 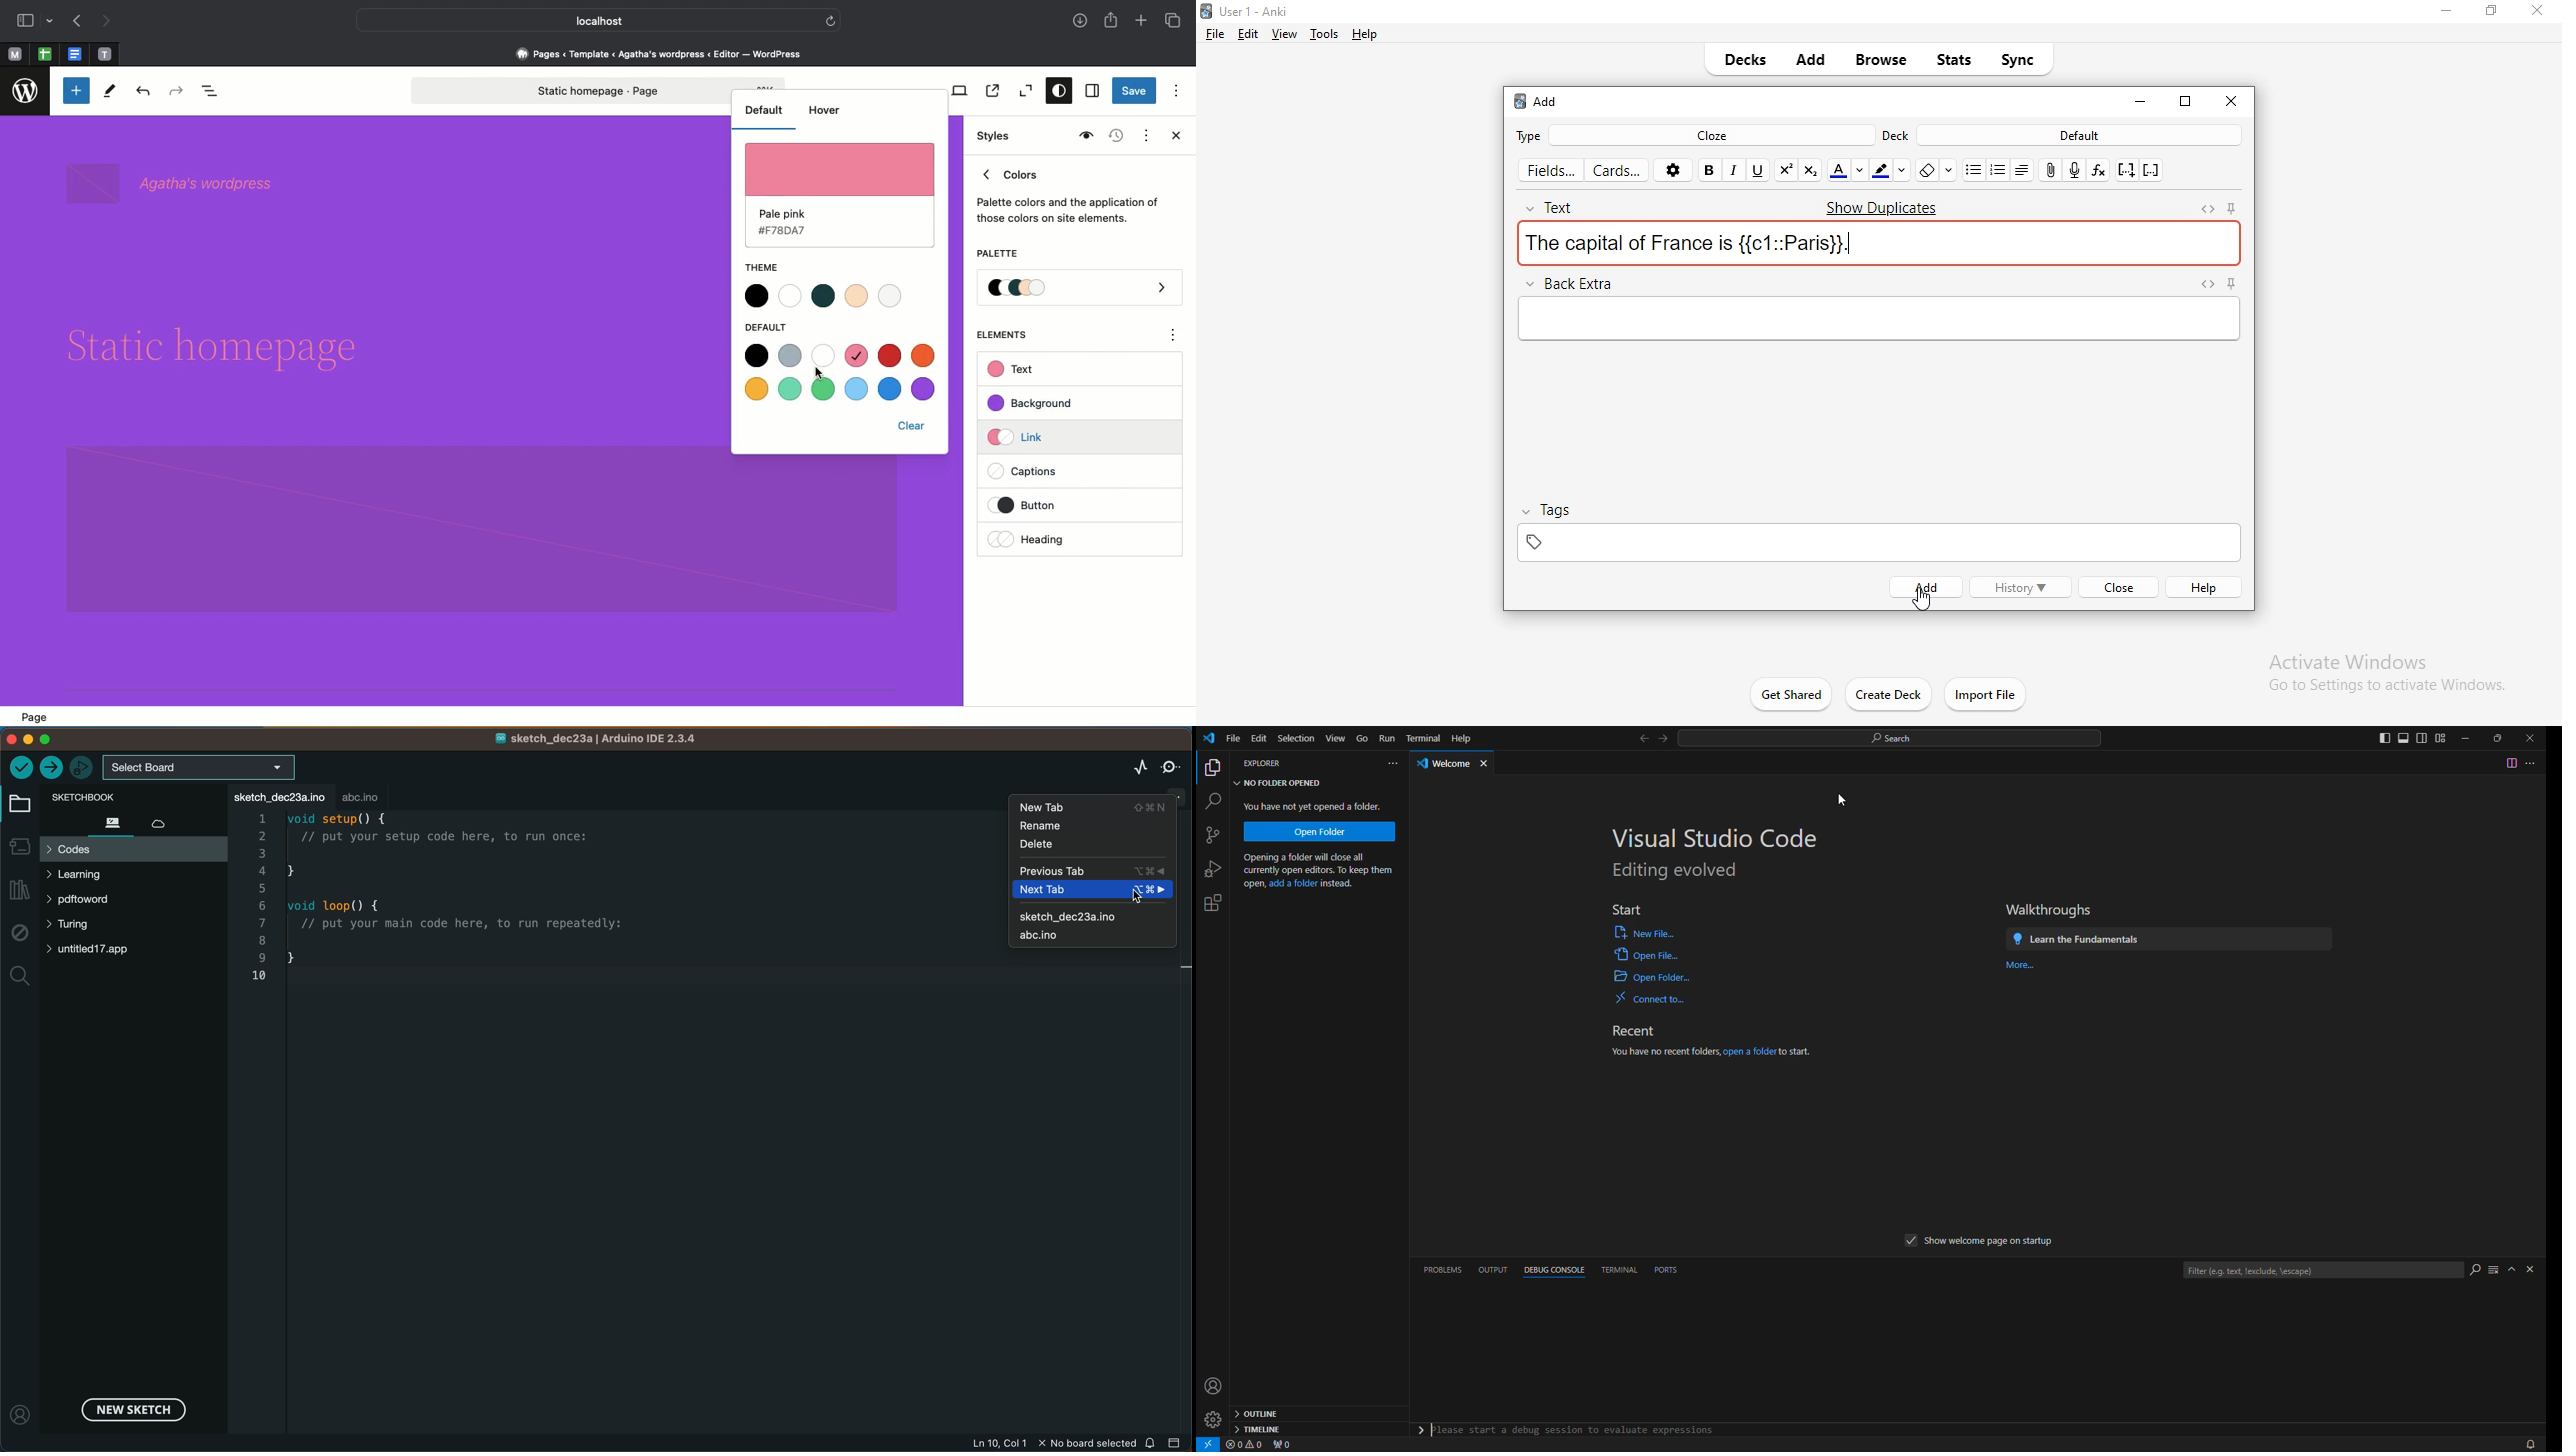 I want to click on default, so click(x=2081, y=136).